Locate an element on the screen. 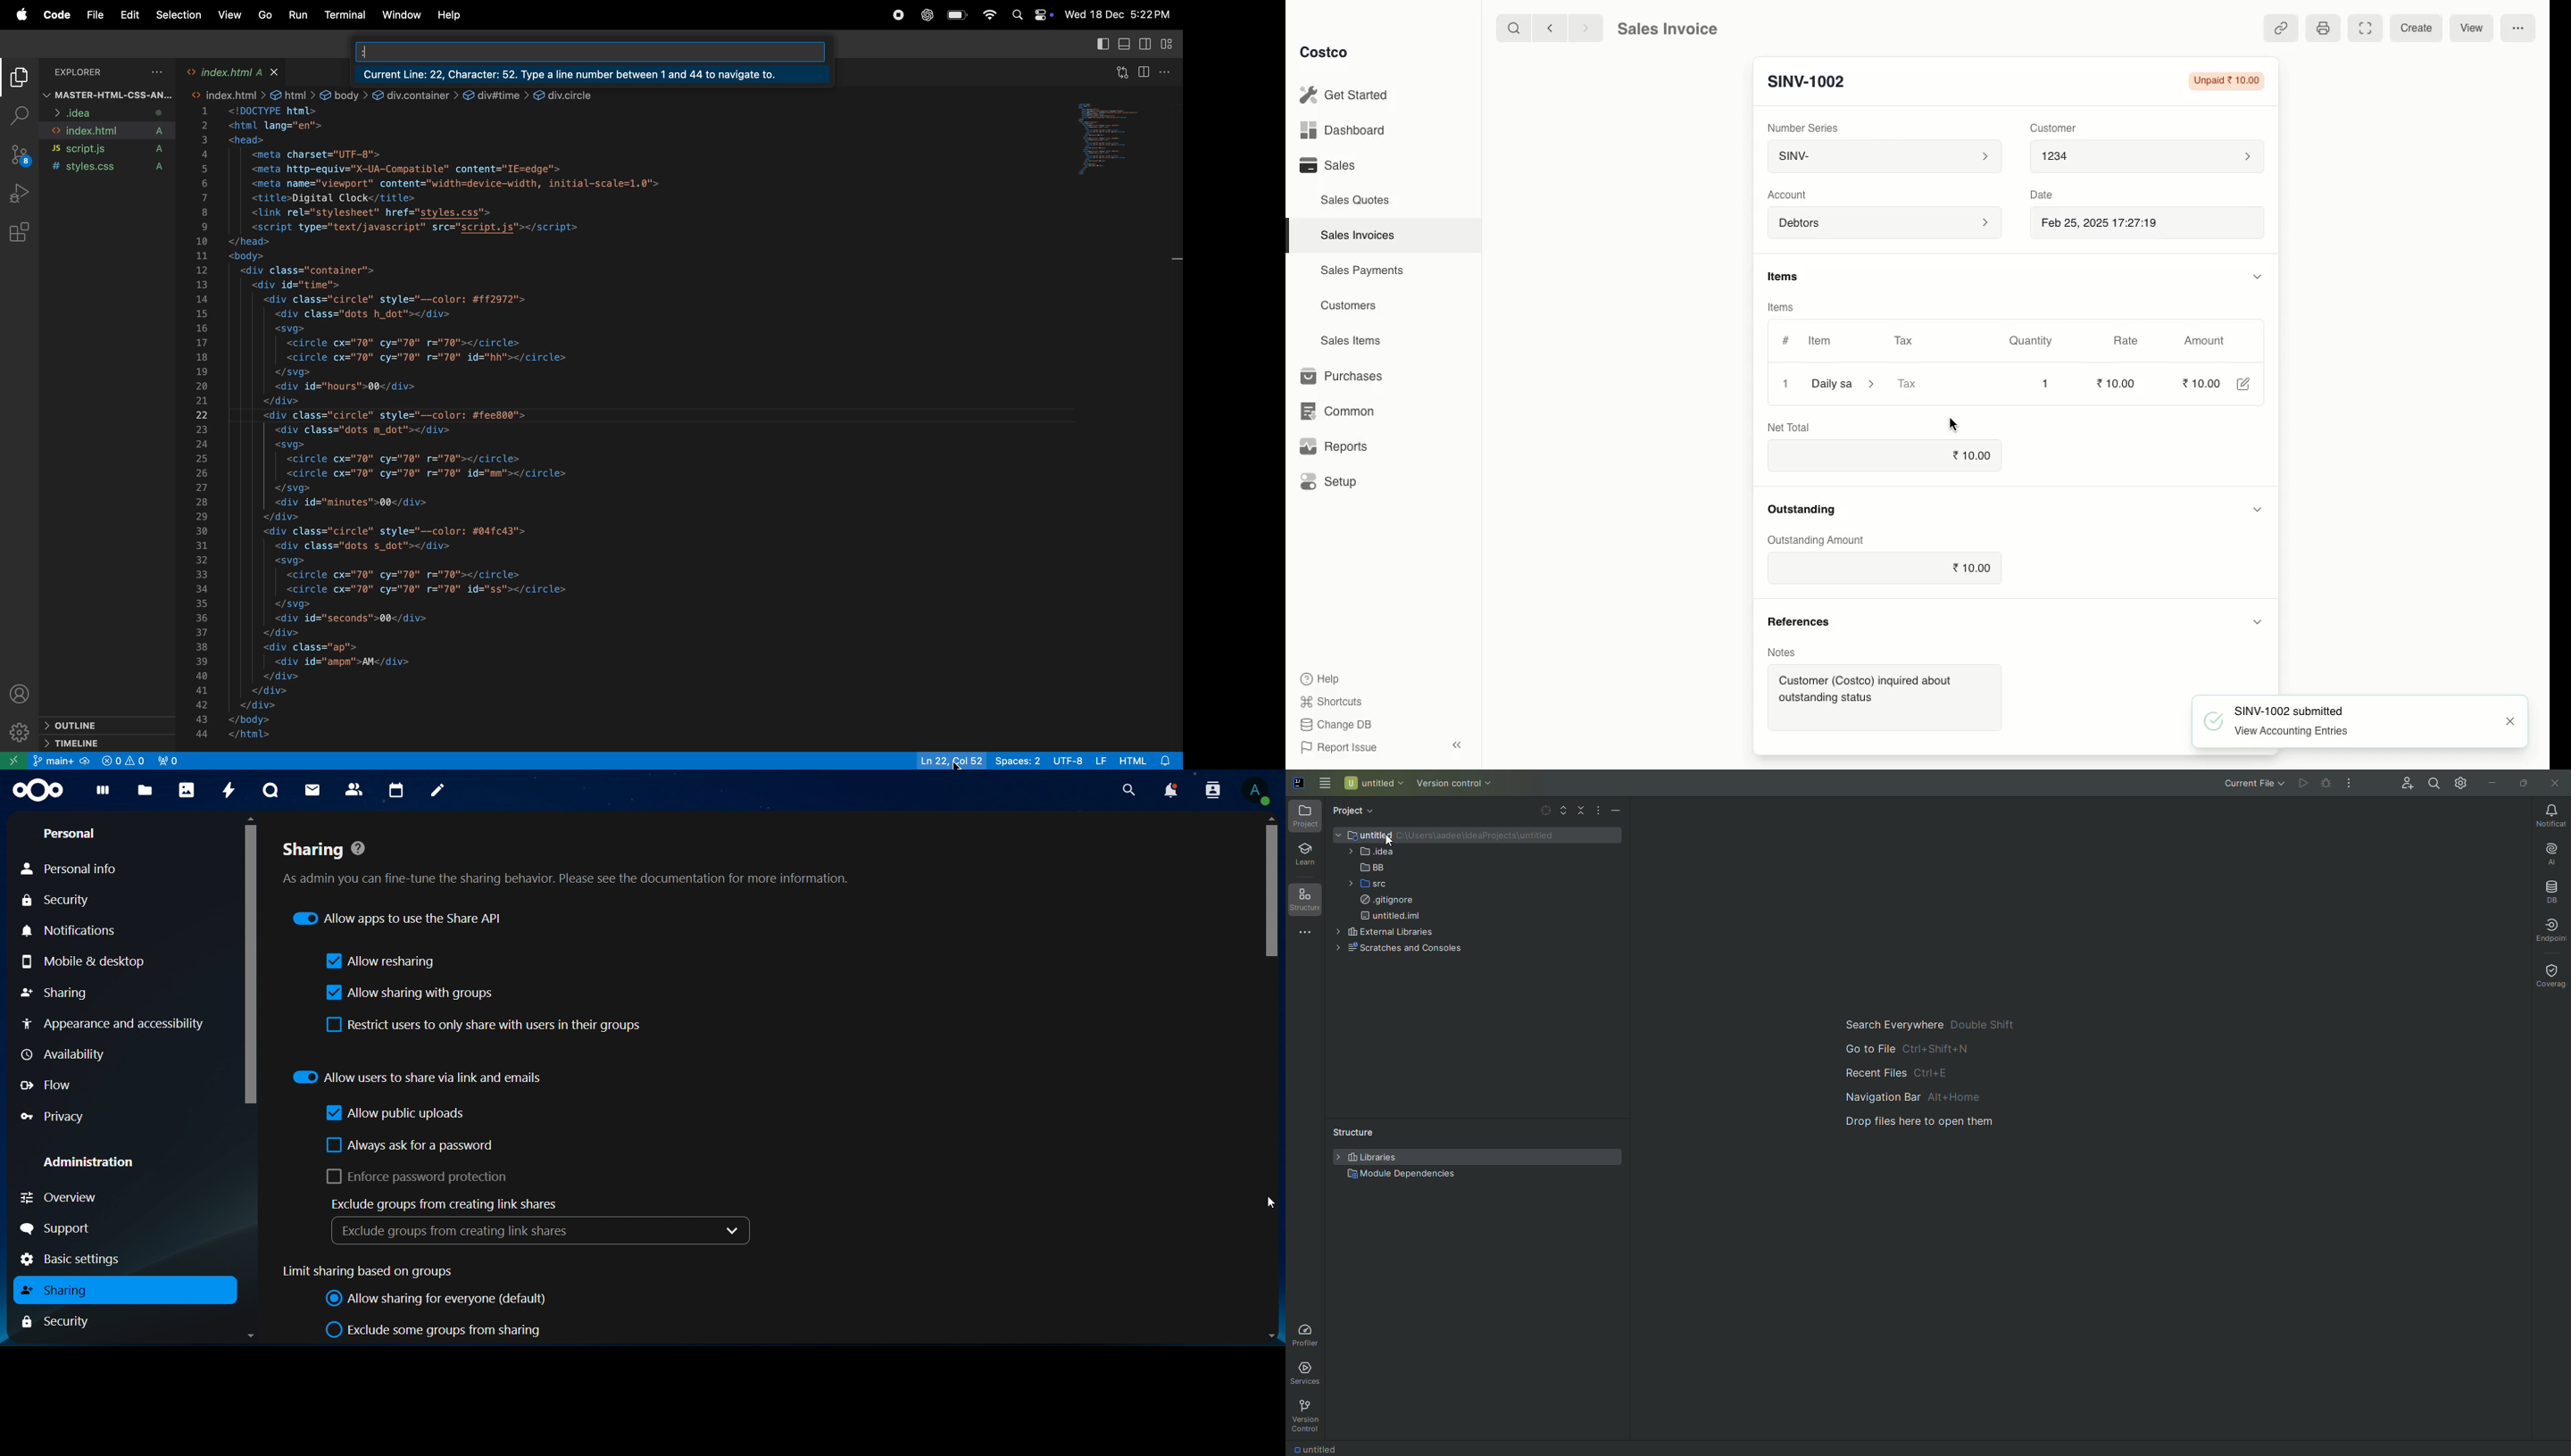 The width and height of the screenshot is (2576, 1456). Shortcuts is located at coordinates (1333, 700).